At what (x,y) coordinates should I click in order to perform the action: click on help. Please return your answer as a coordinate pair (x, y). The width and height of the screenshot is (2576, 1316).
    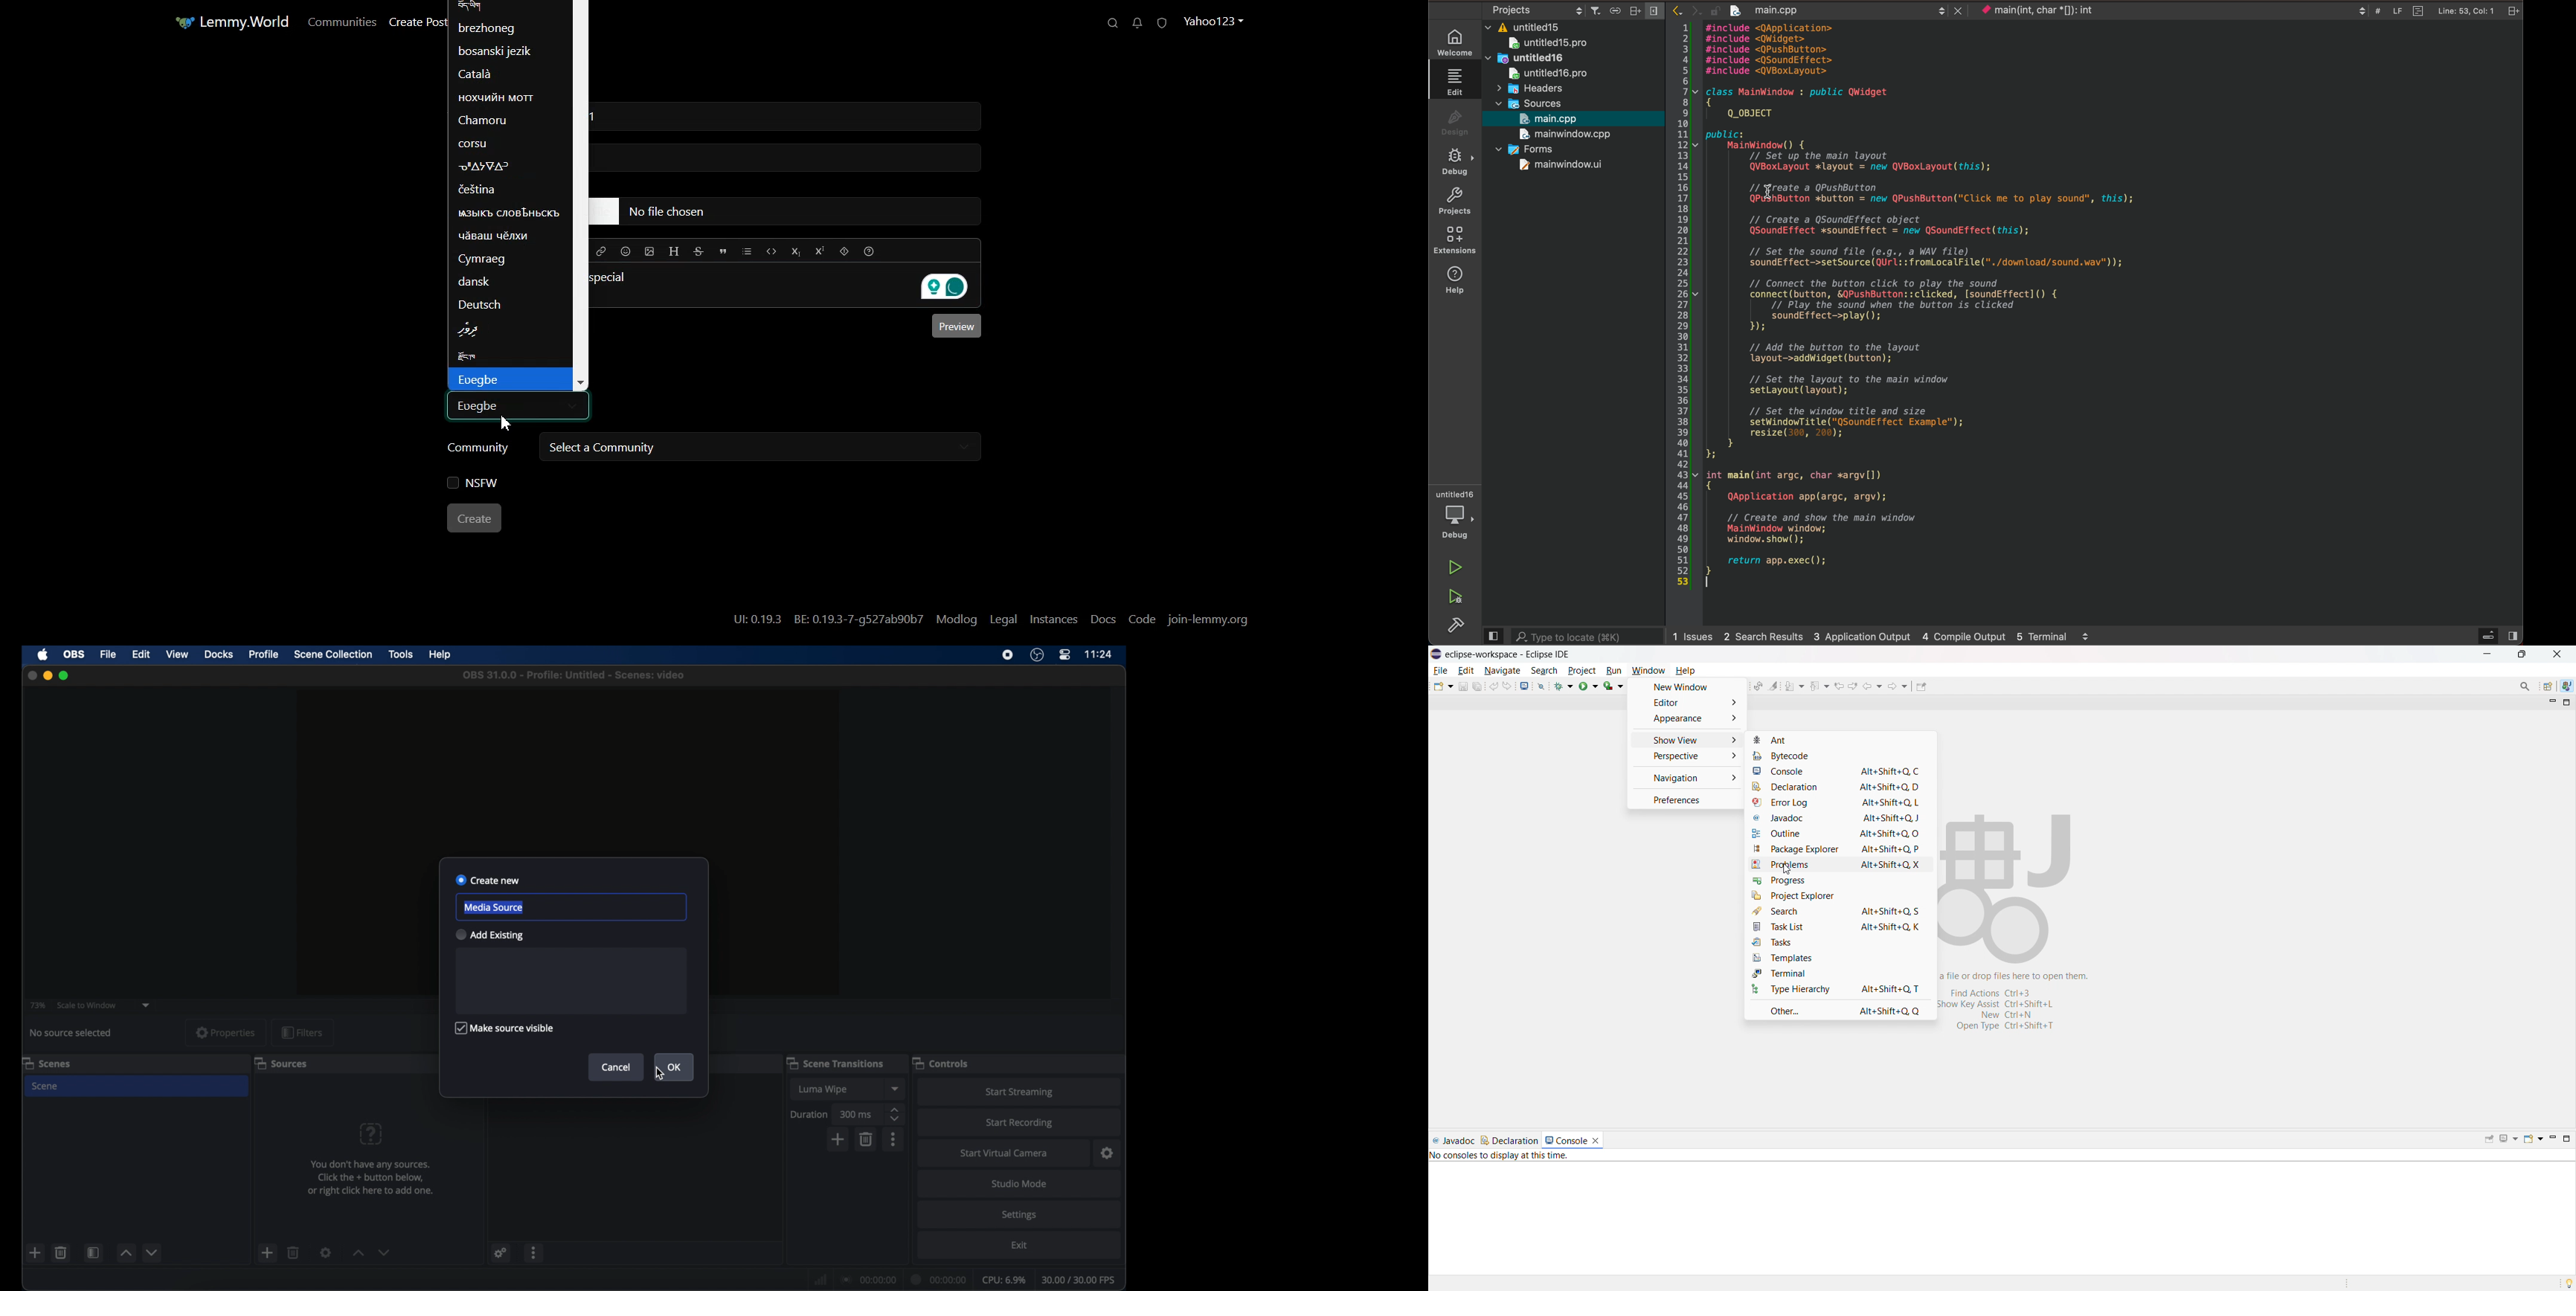
    Looking at the image, I should click on (1685, 671).